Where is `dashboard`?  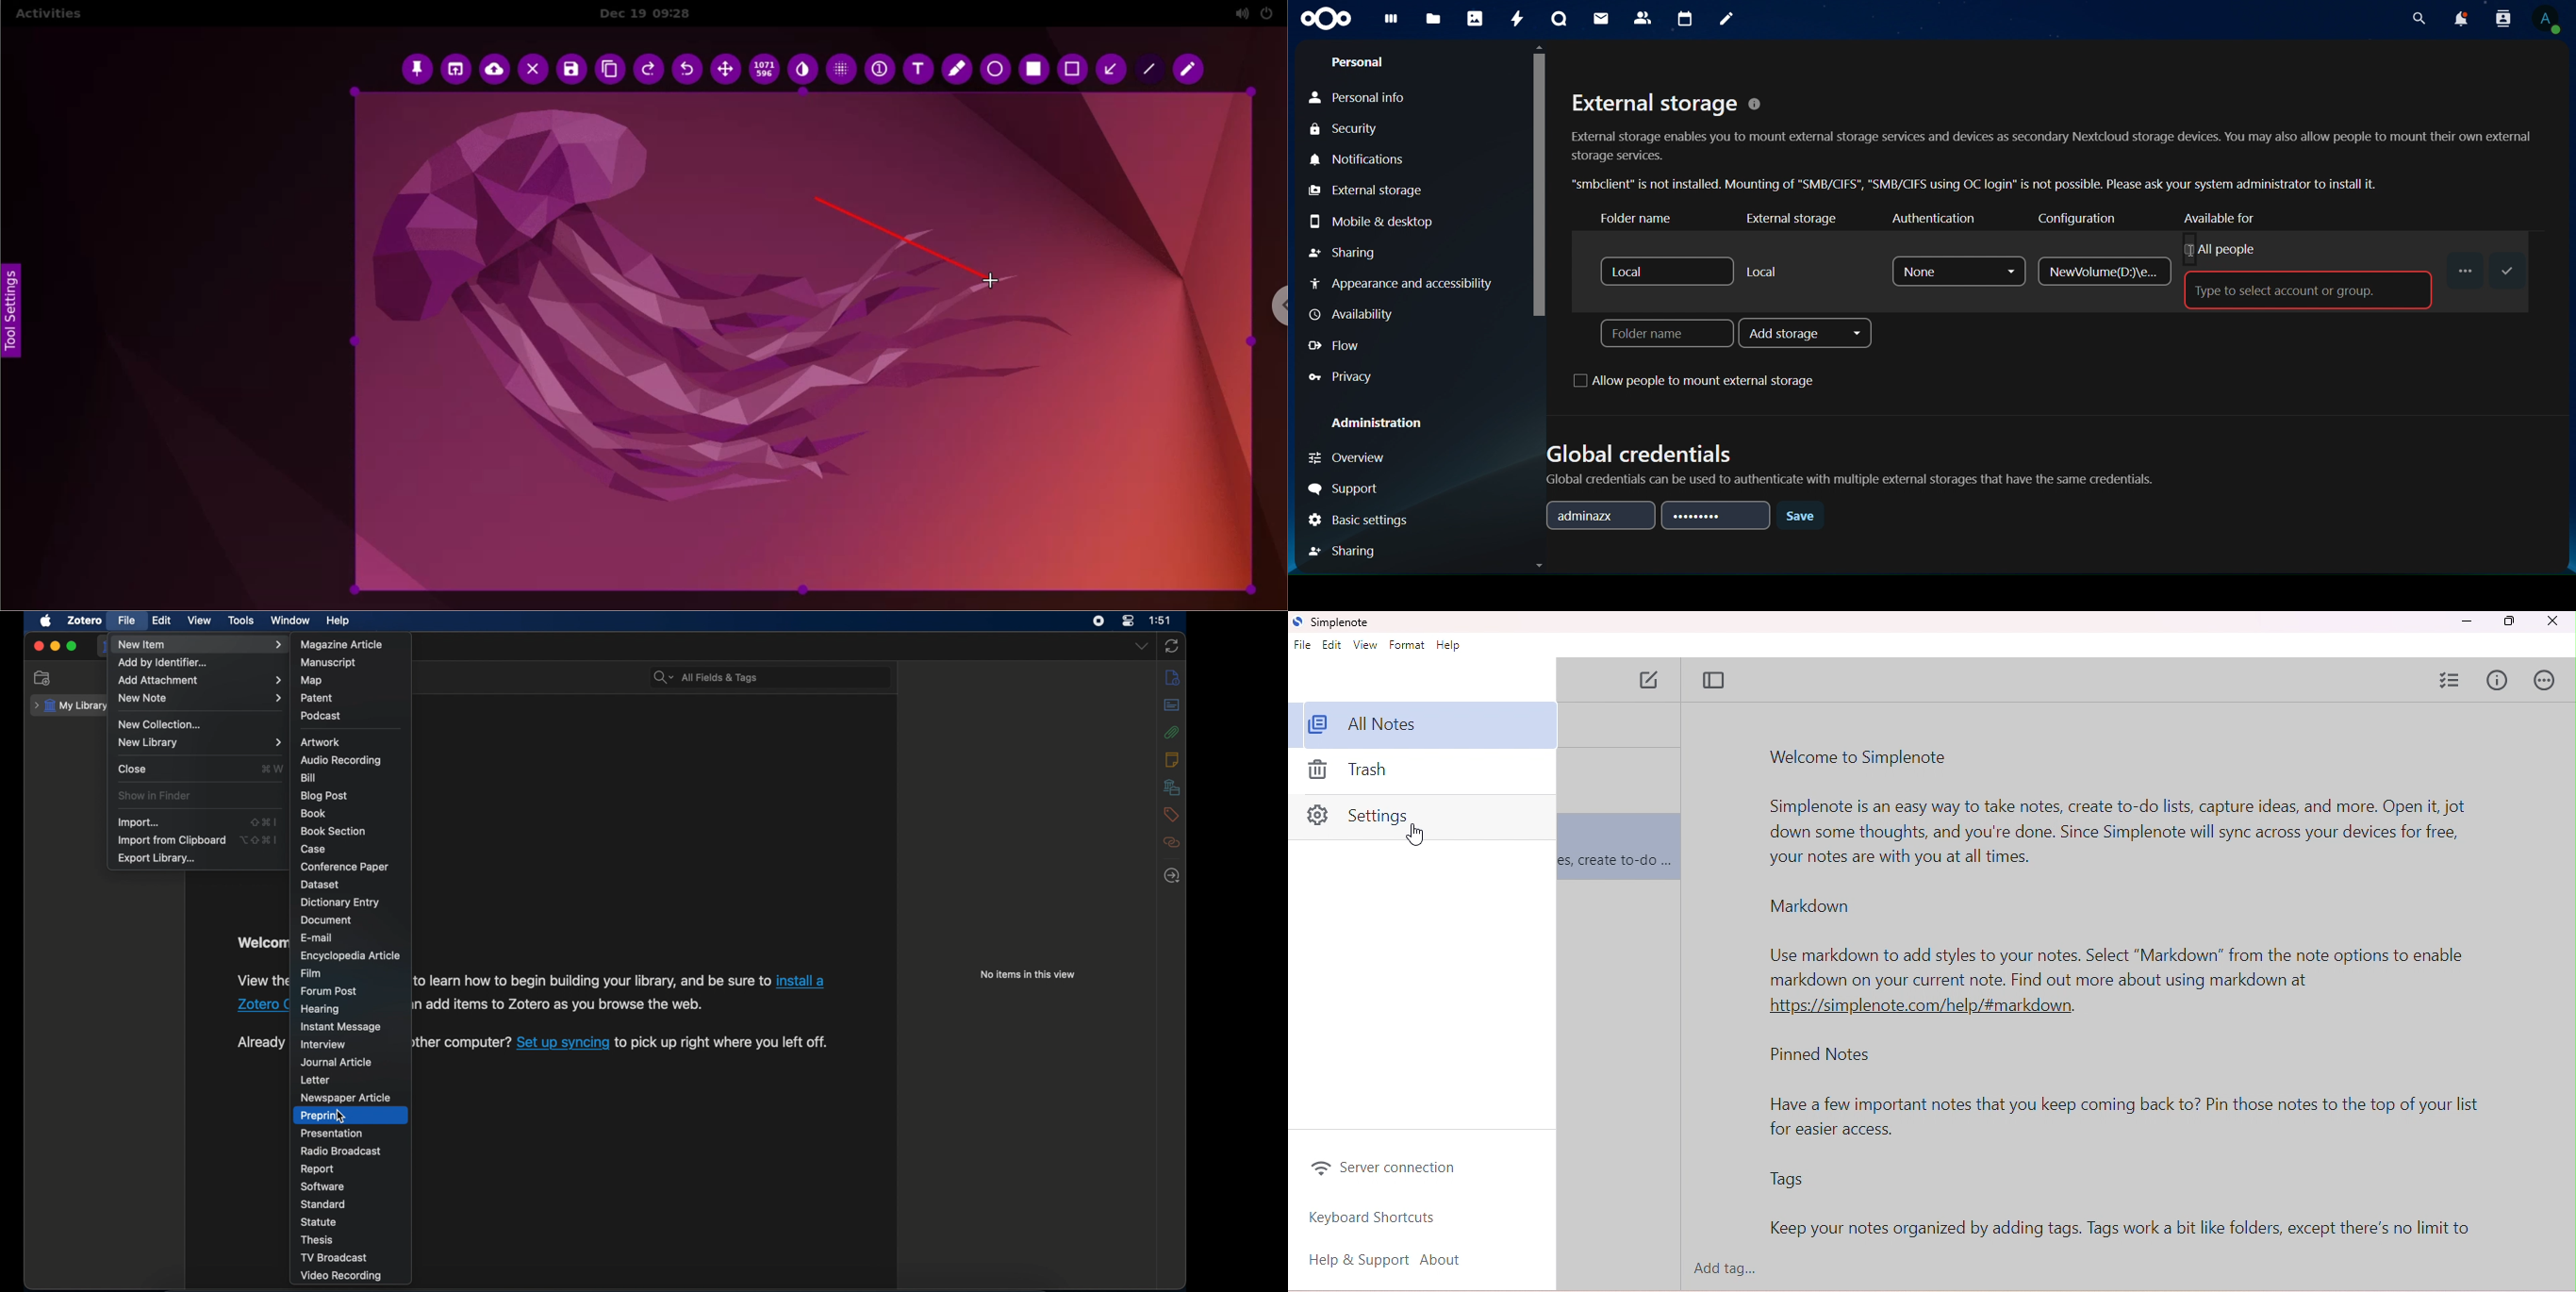
dashboard is located at coordinates (1392, 21).